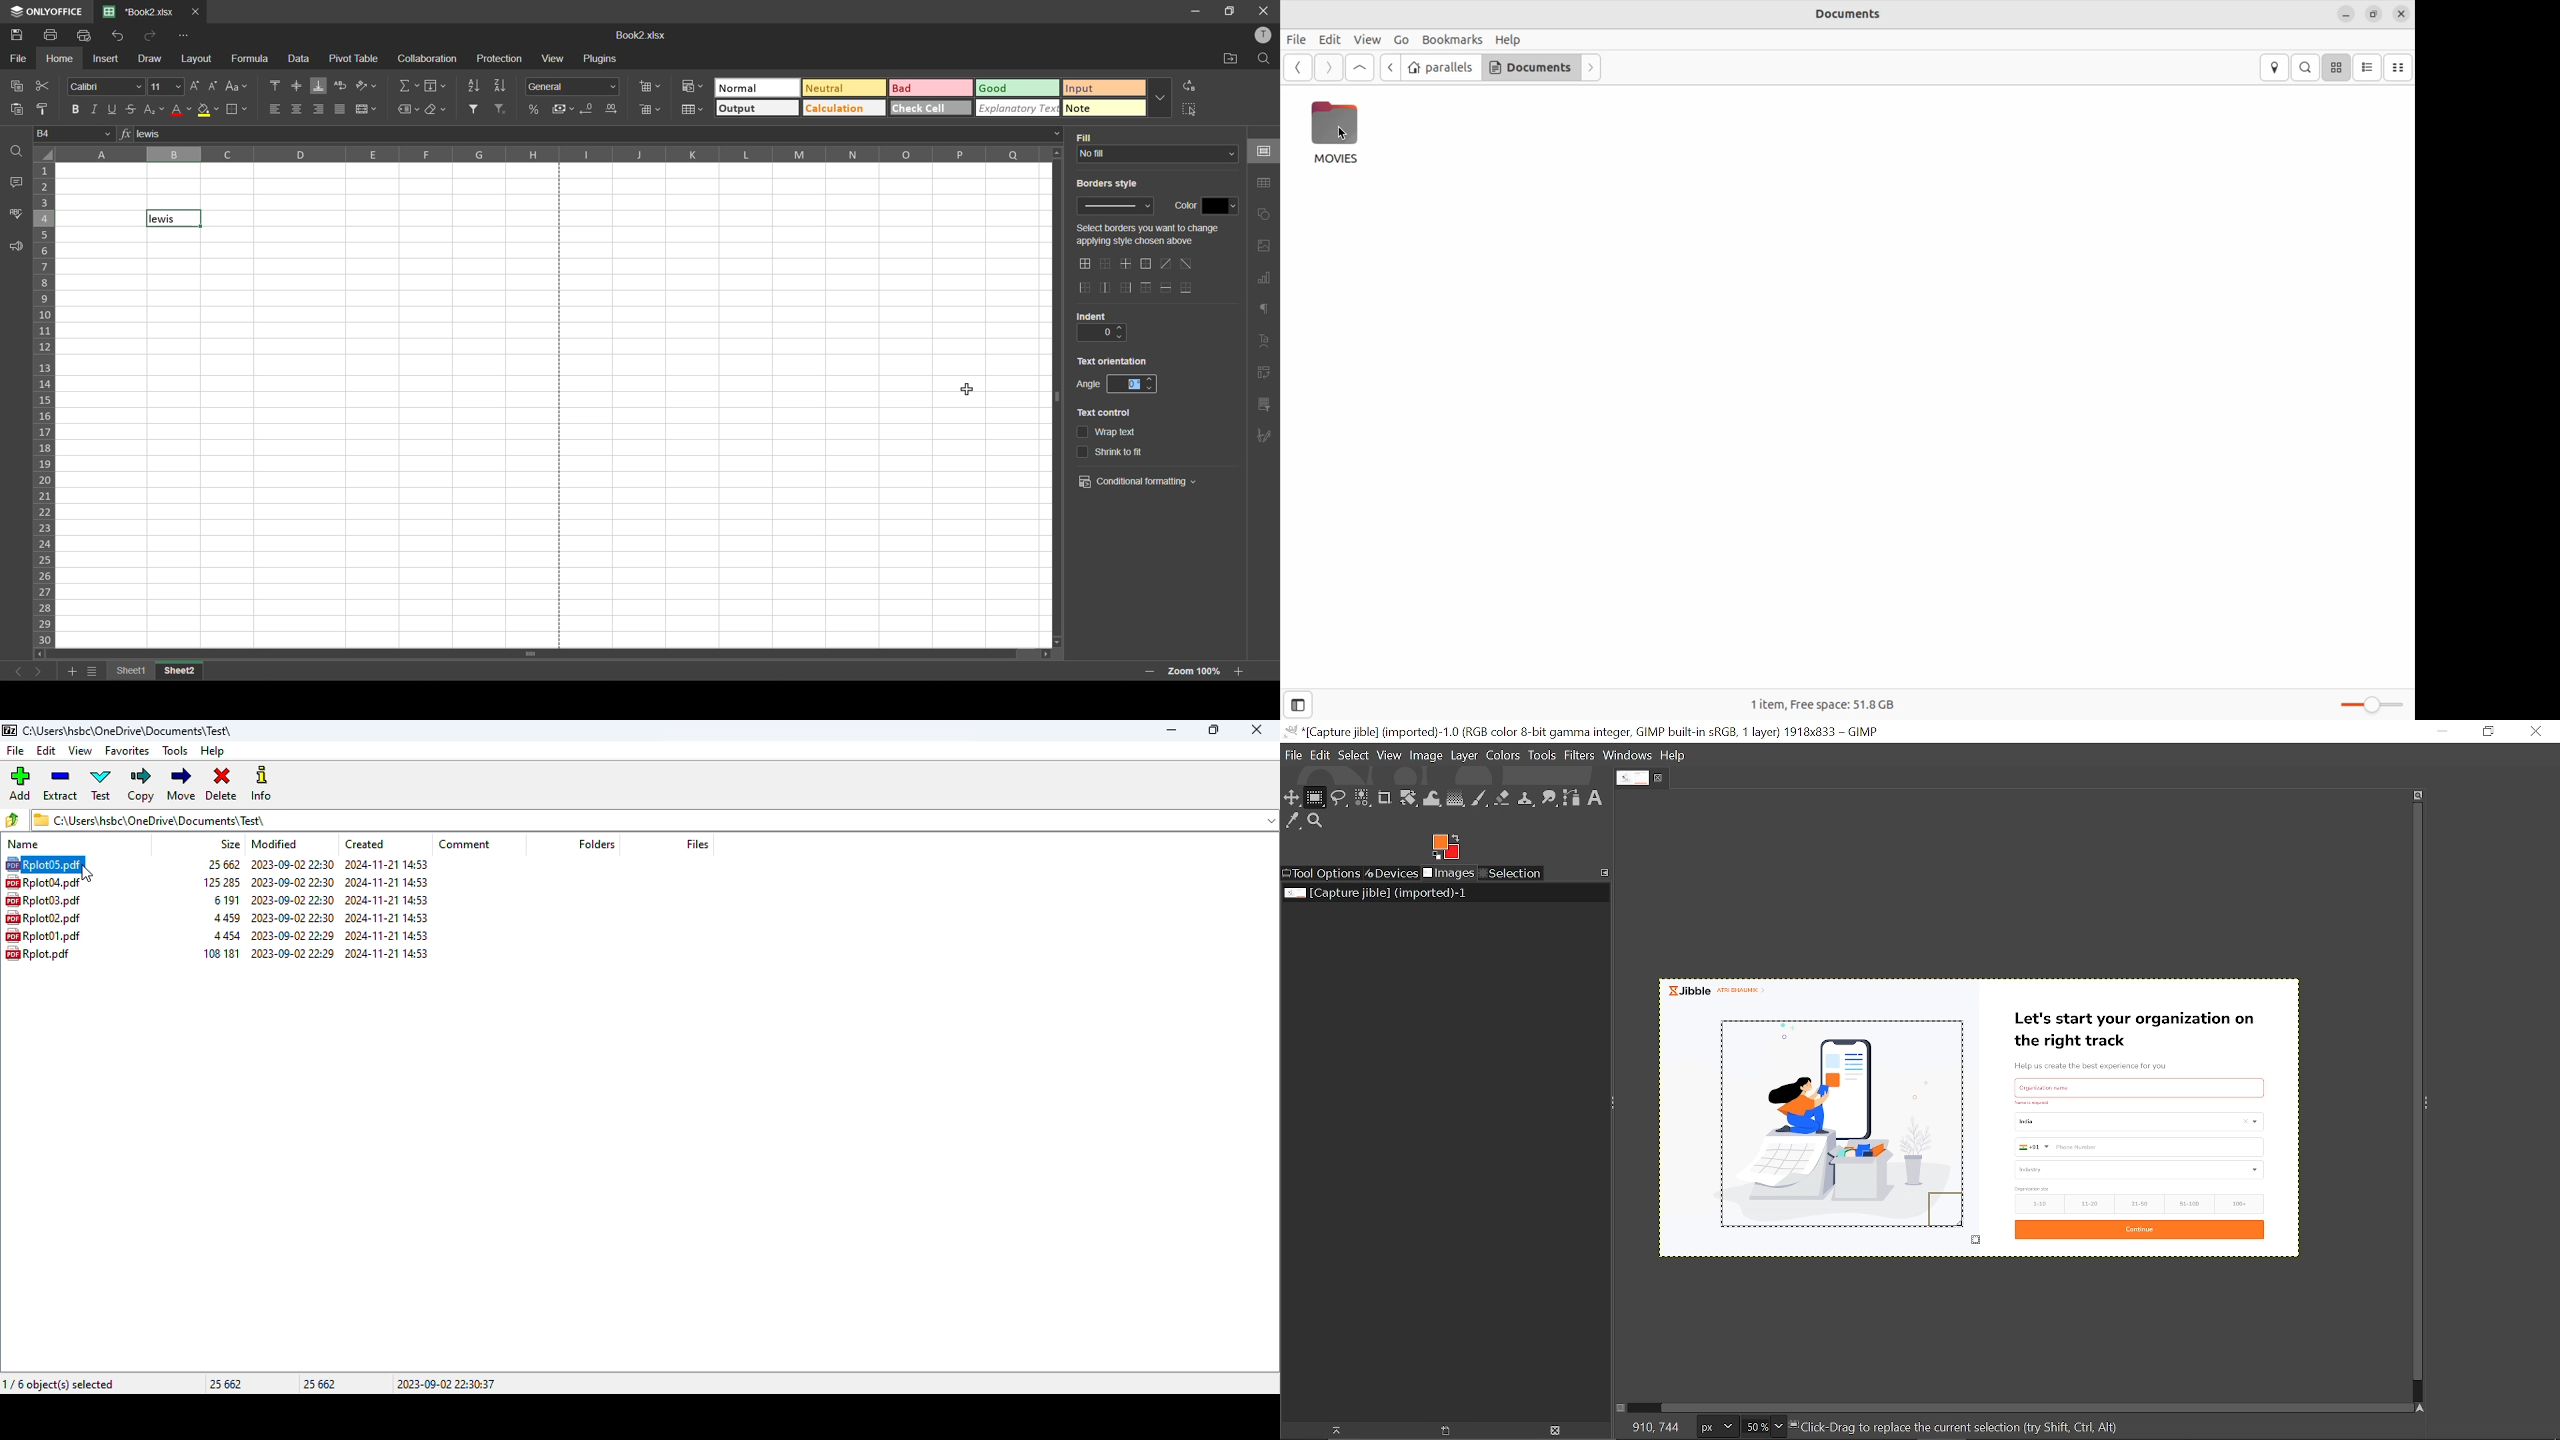  I want to click on move left, so click(40, 655).